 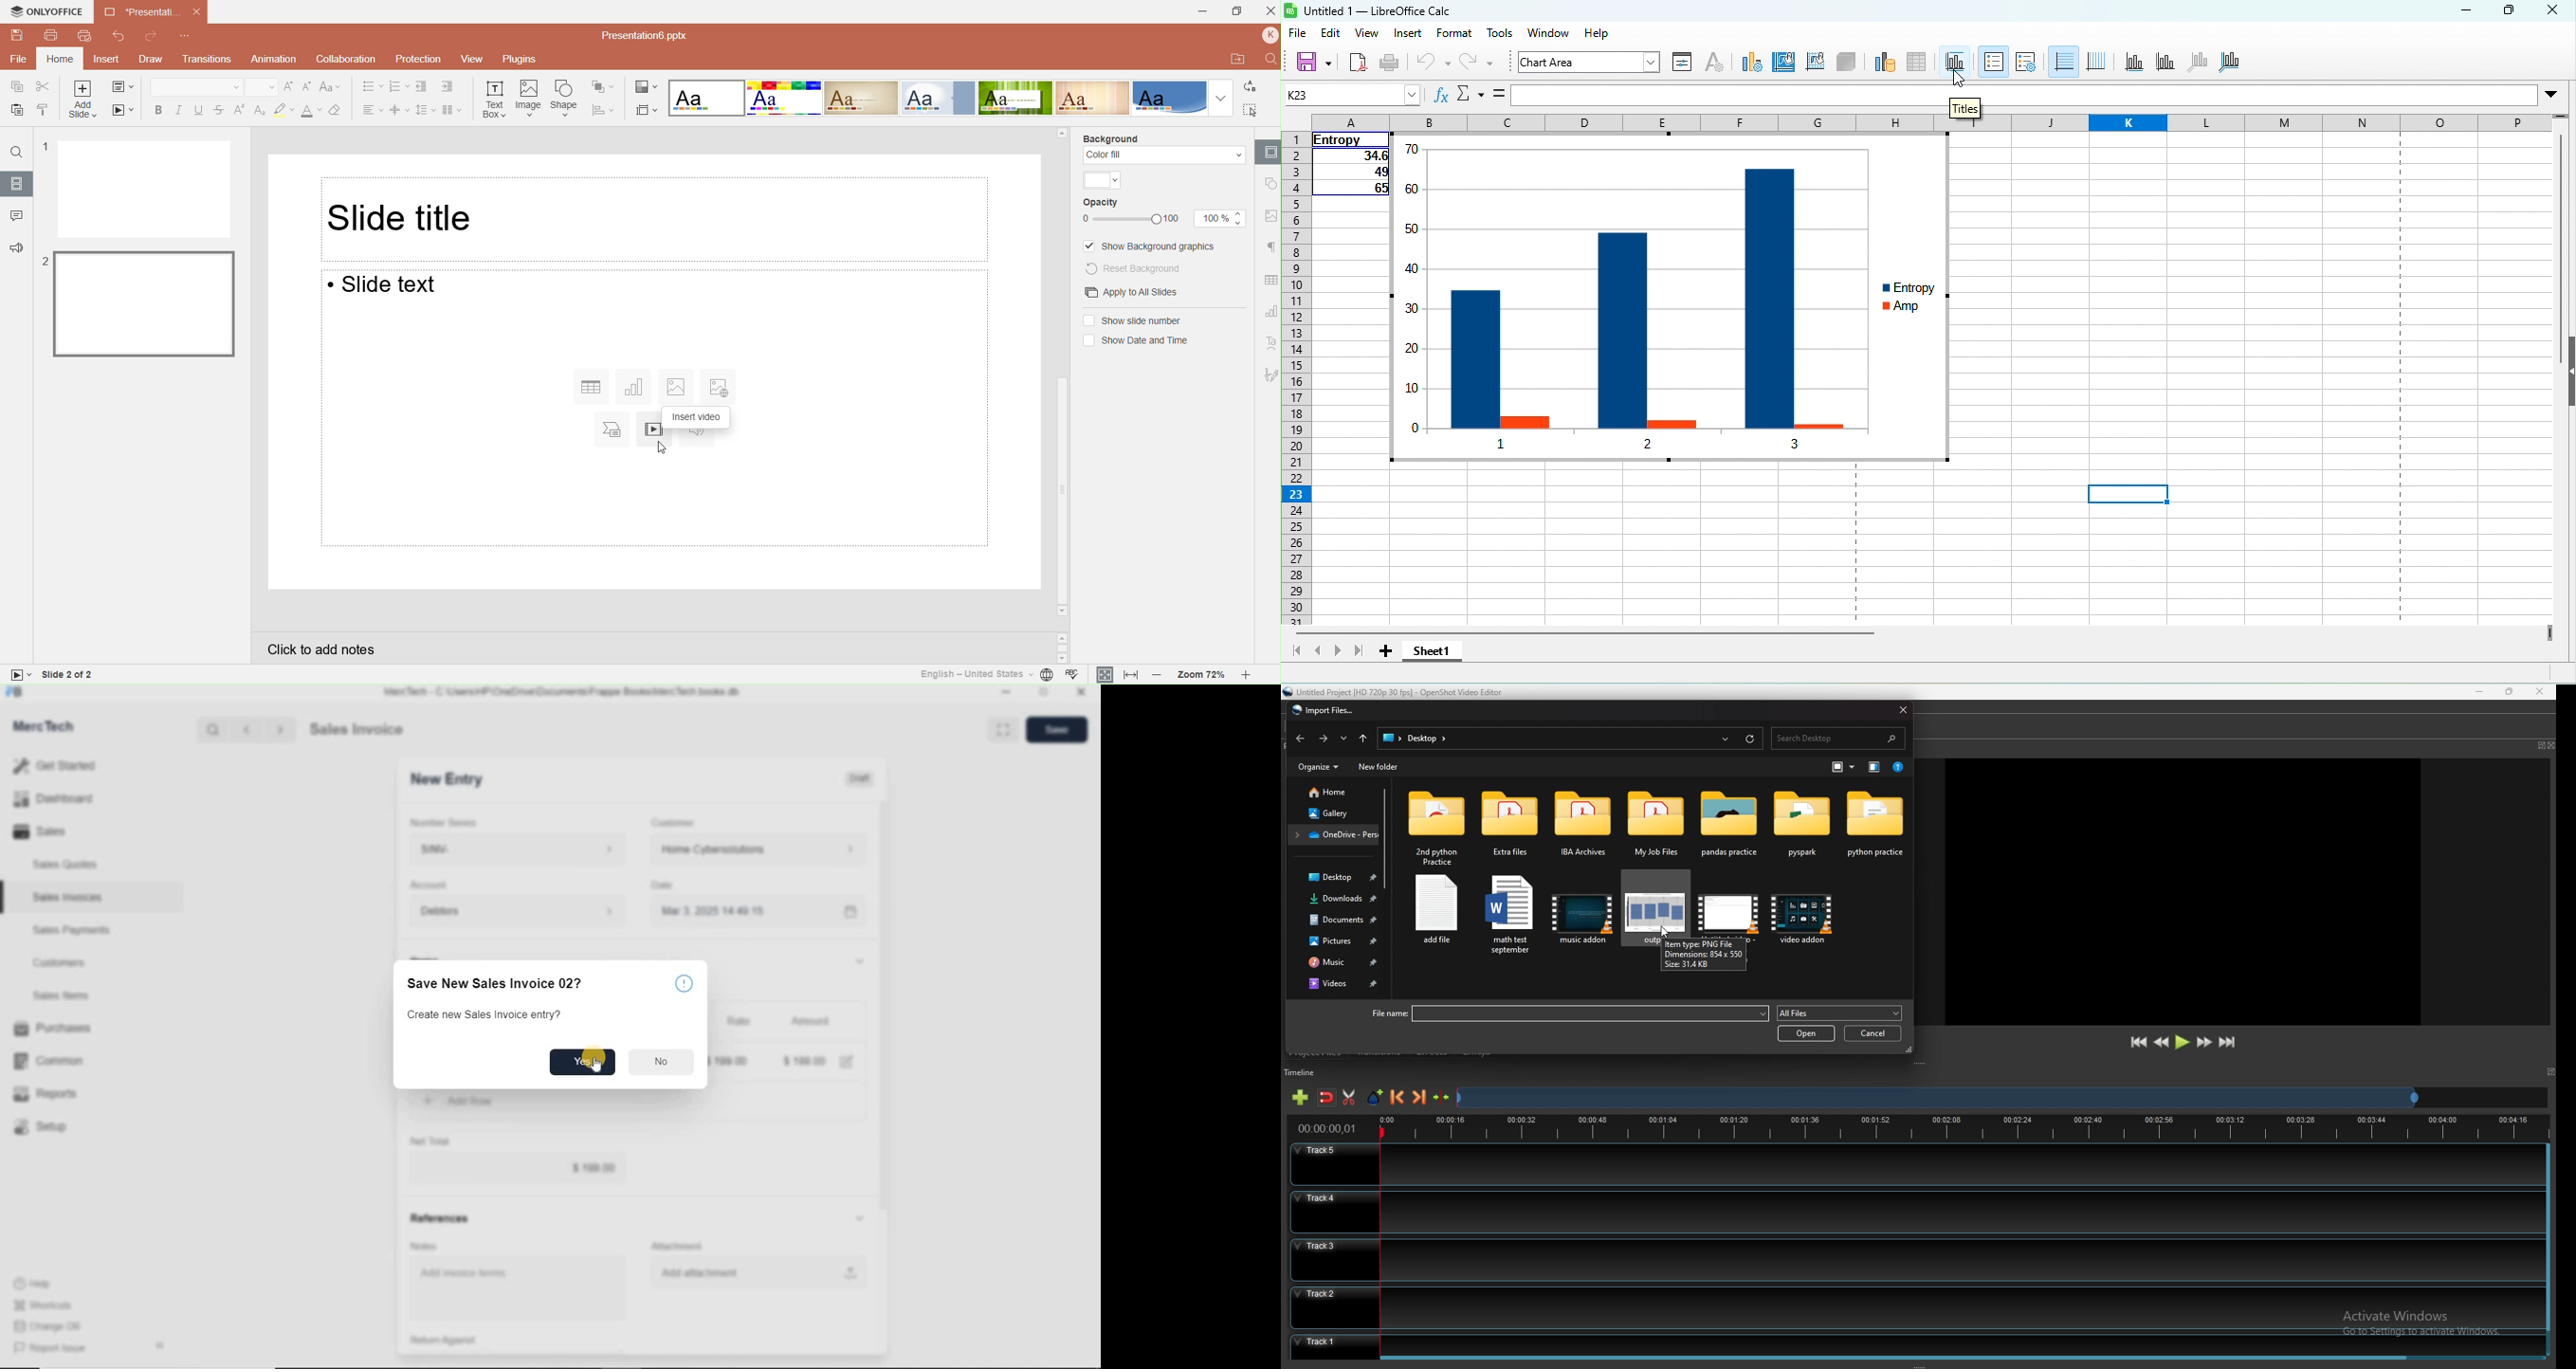 What do you see at coordinates (860, 1219) in the screenshot?
I see `hide sub menu` at bounding box center [860, 1219].